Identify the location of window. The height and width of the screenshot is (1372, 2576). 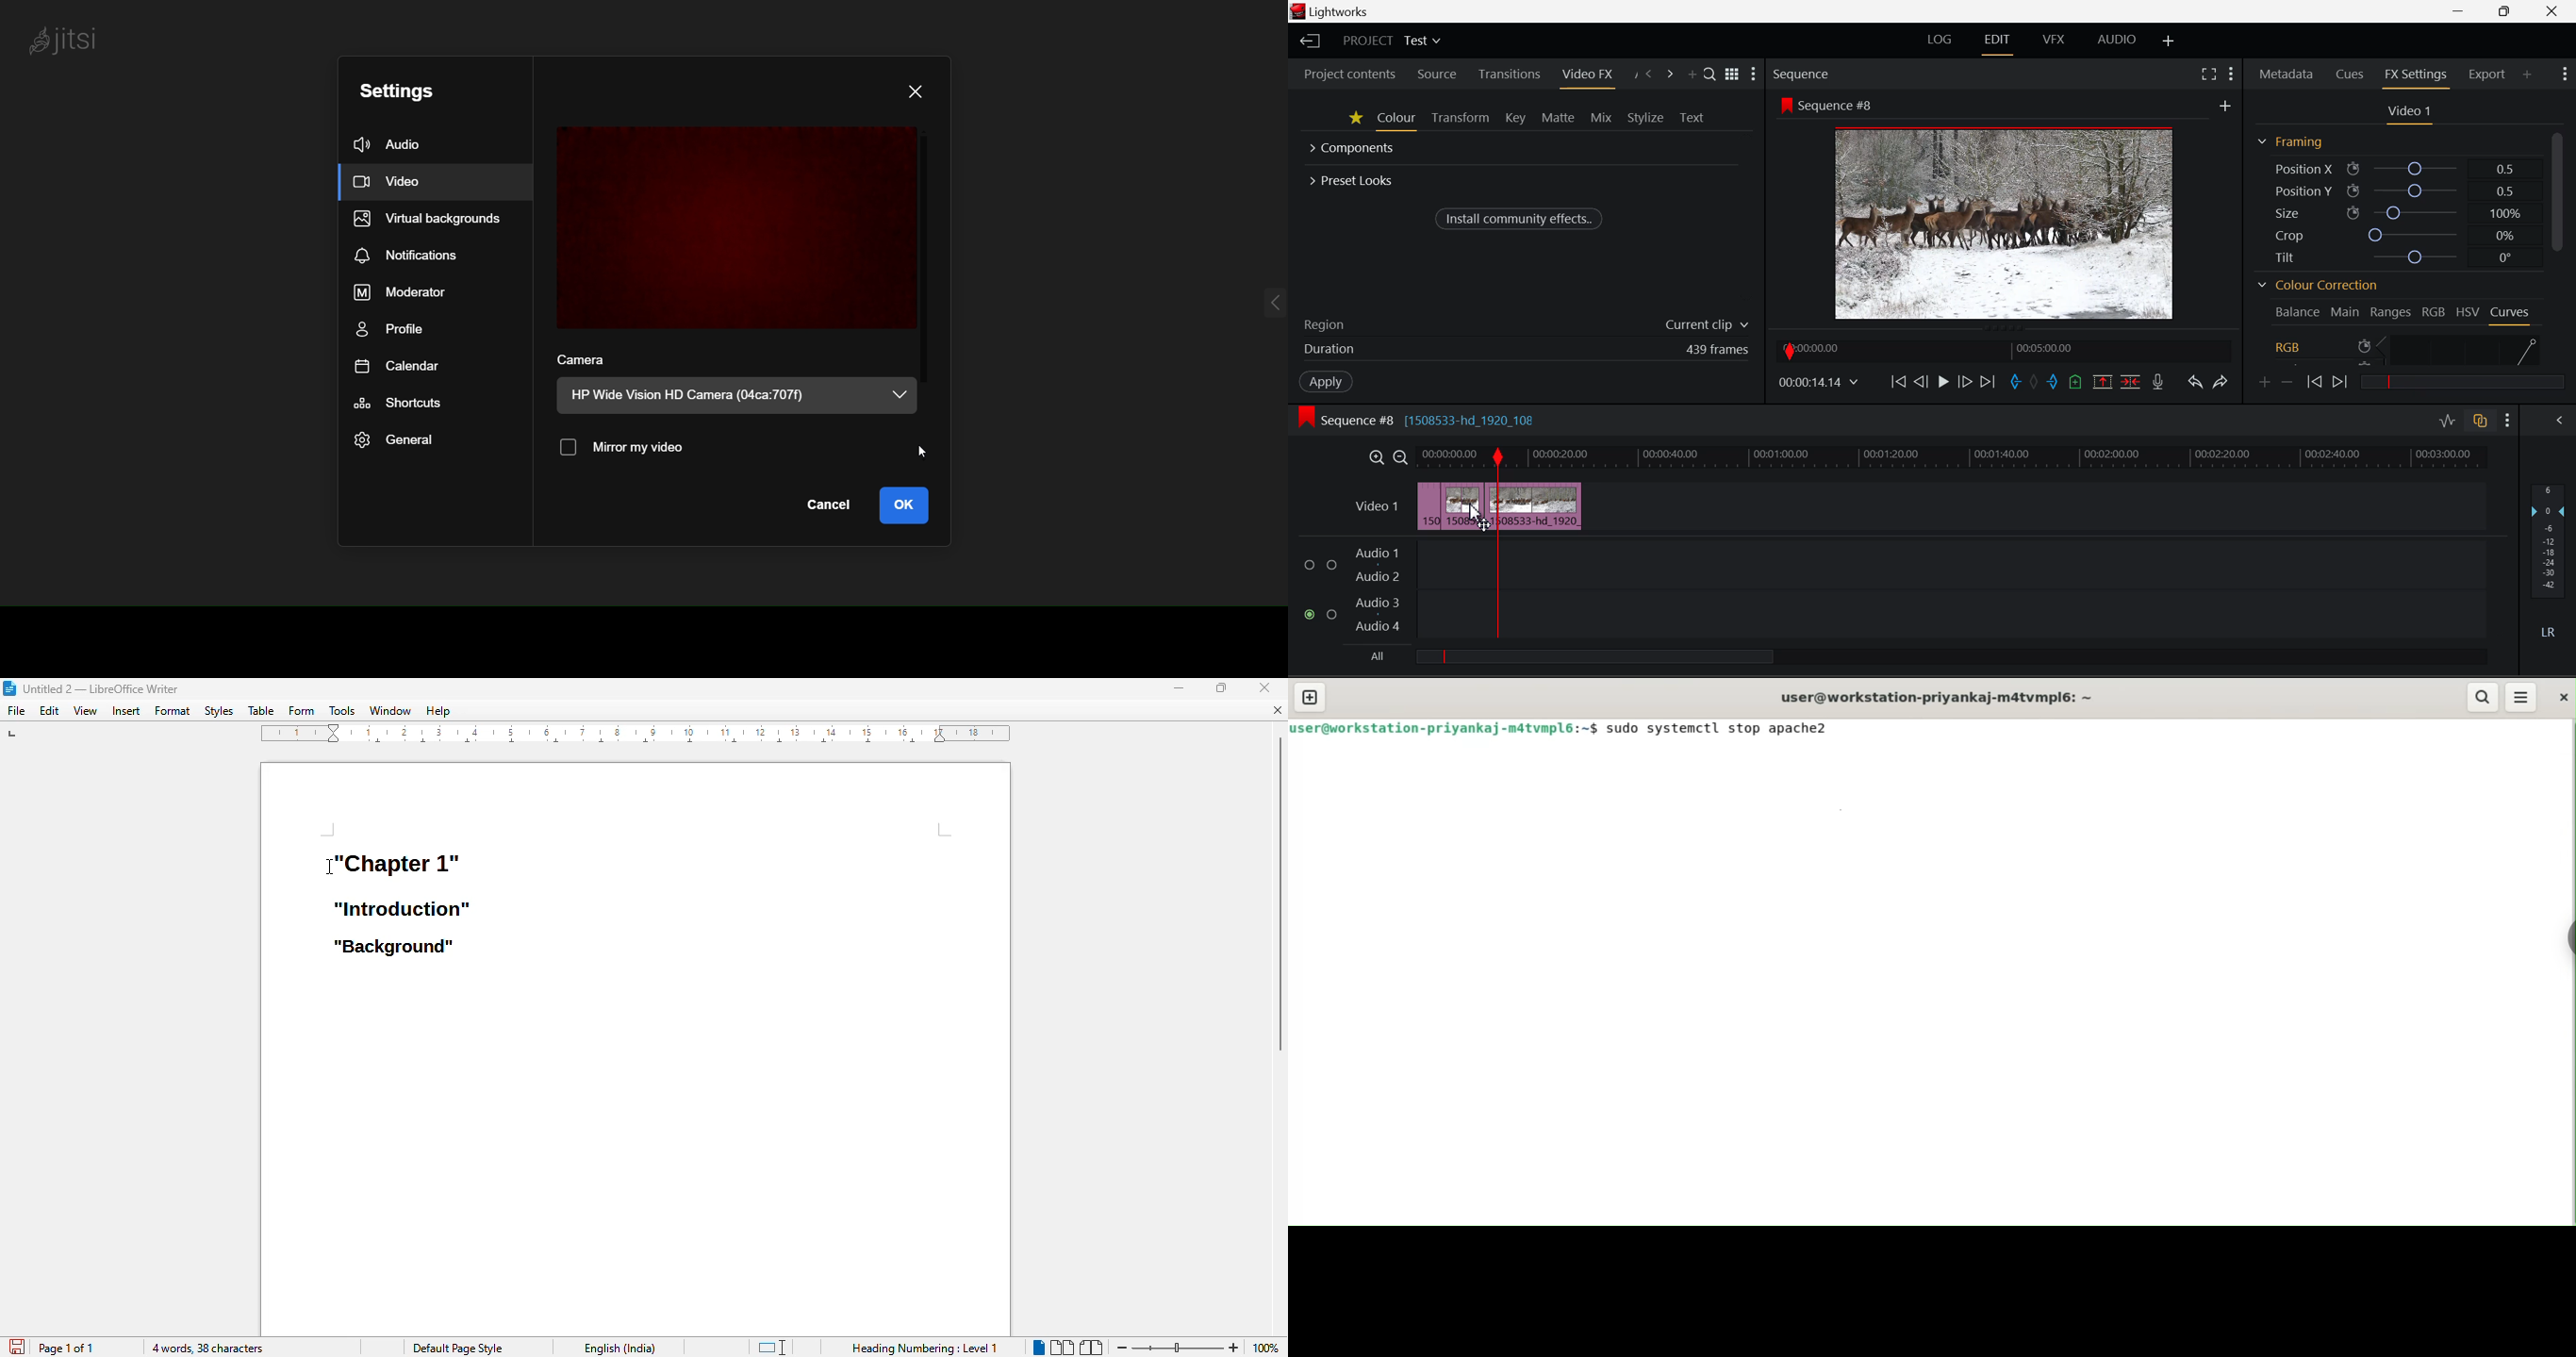
(391, 710).